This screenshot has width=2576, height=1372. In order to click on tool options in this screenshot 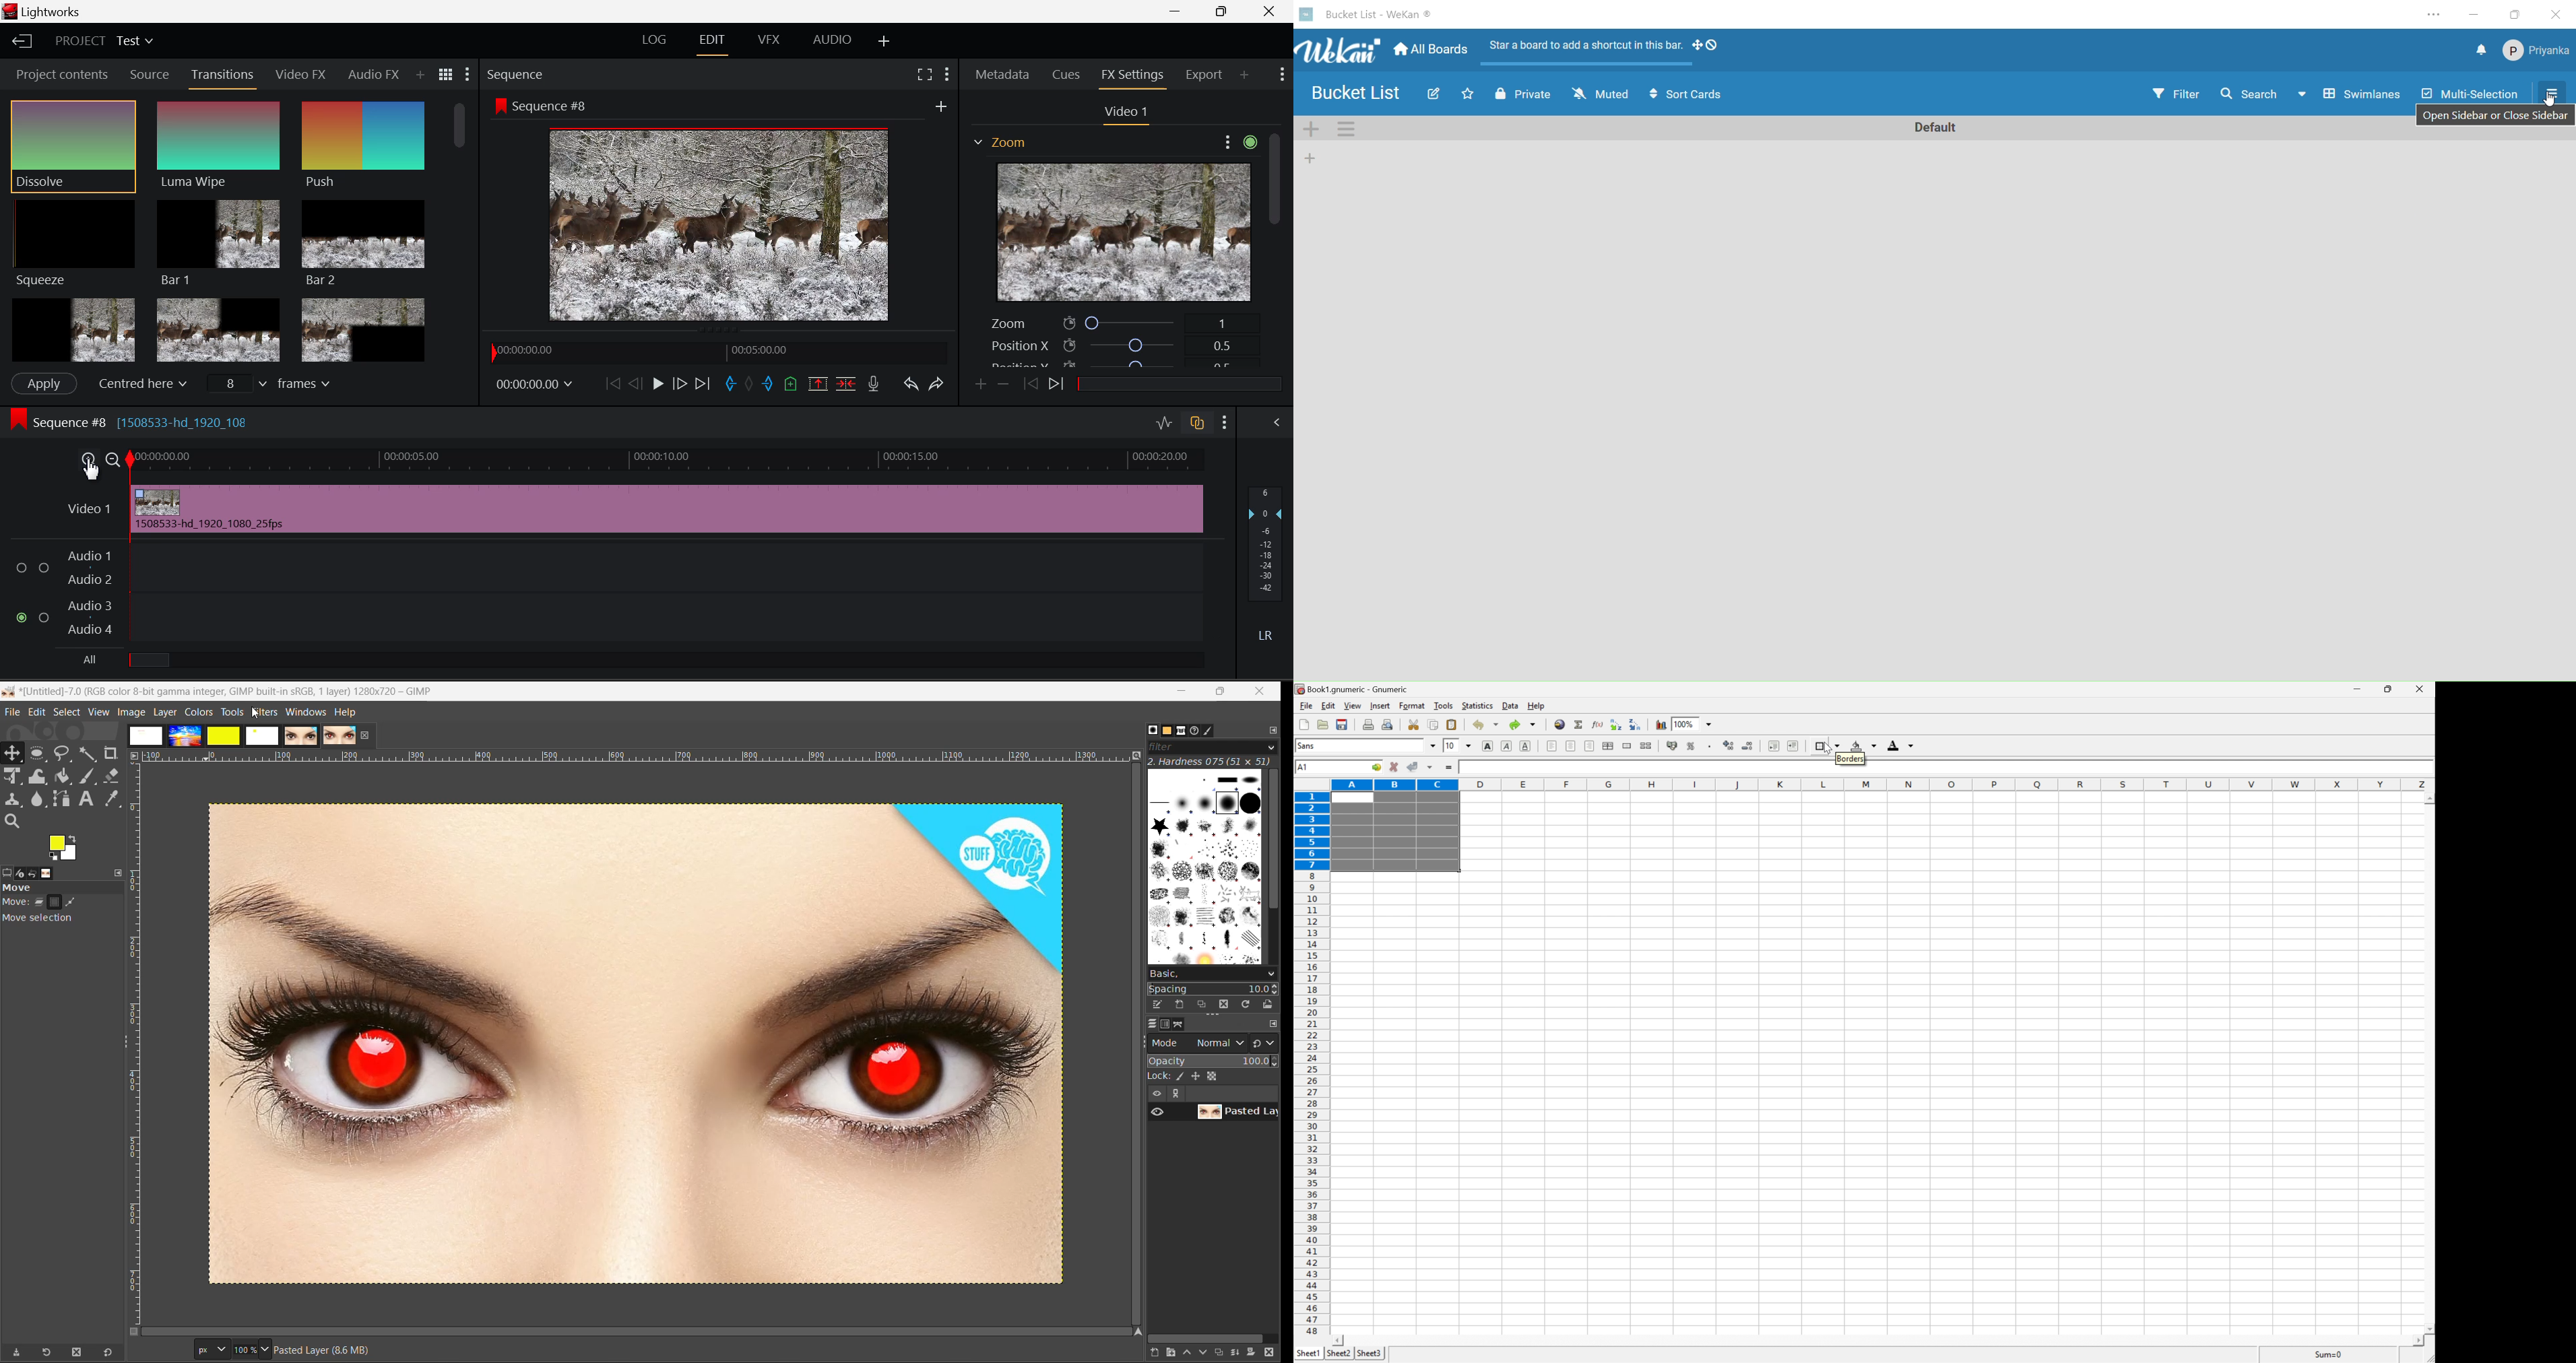, I will do `click(8, 872)`.